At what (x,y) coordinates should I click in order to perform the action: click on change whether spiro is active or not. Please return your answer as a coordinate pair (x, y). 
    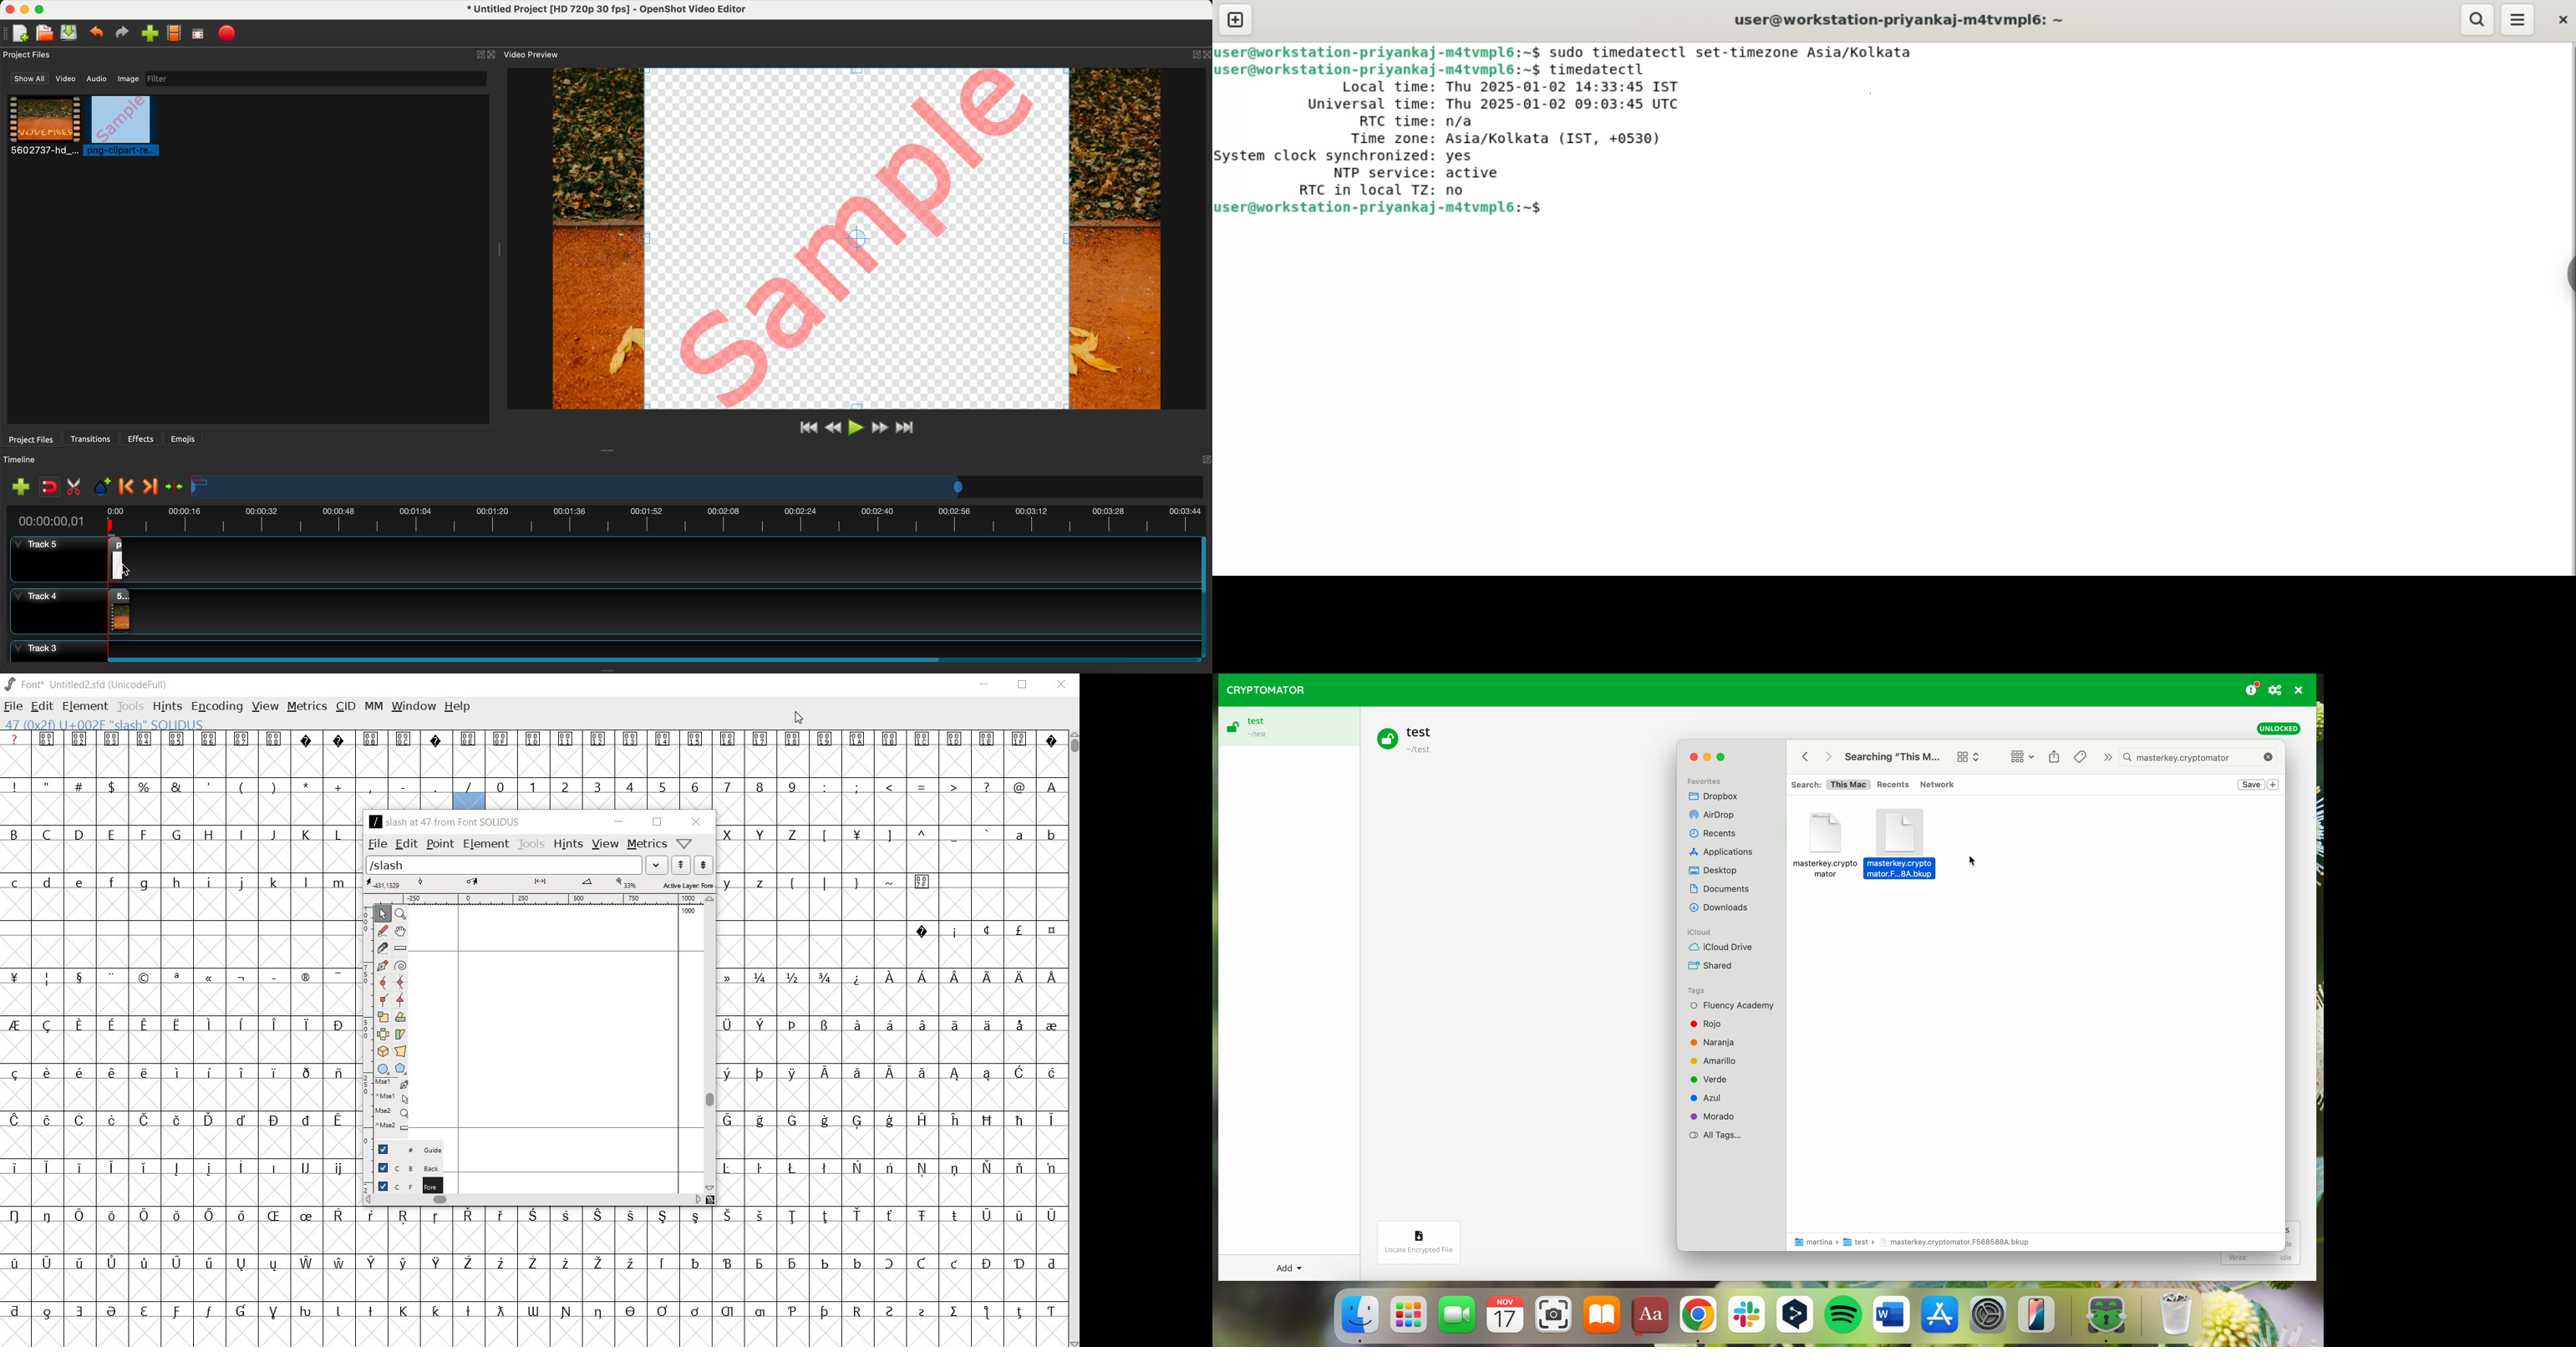
    Looking at the image, I should click on (400, 966).